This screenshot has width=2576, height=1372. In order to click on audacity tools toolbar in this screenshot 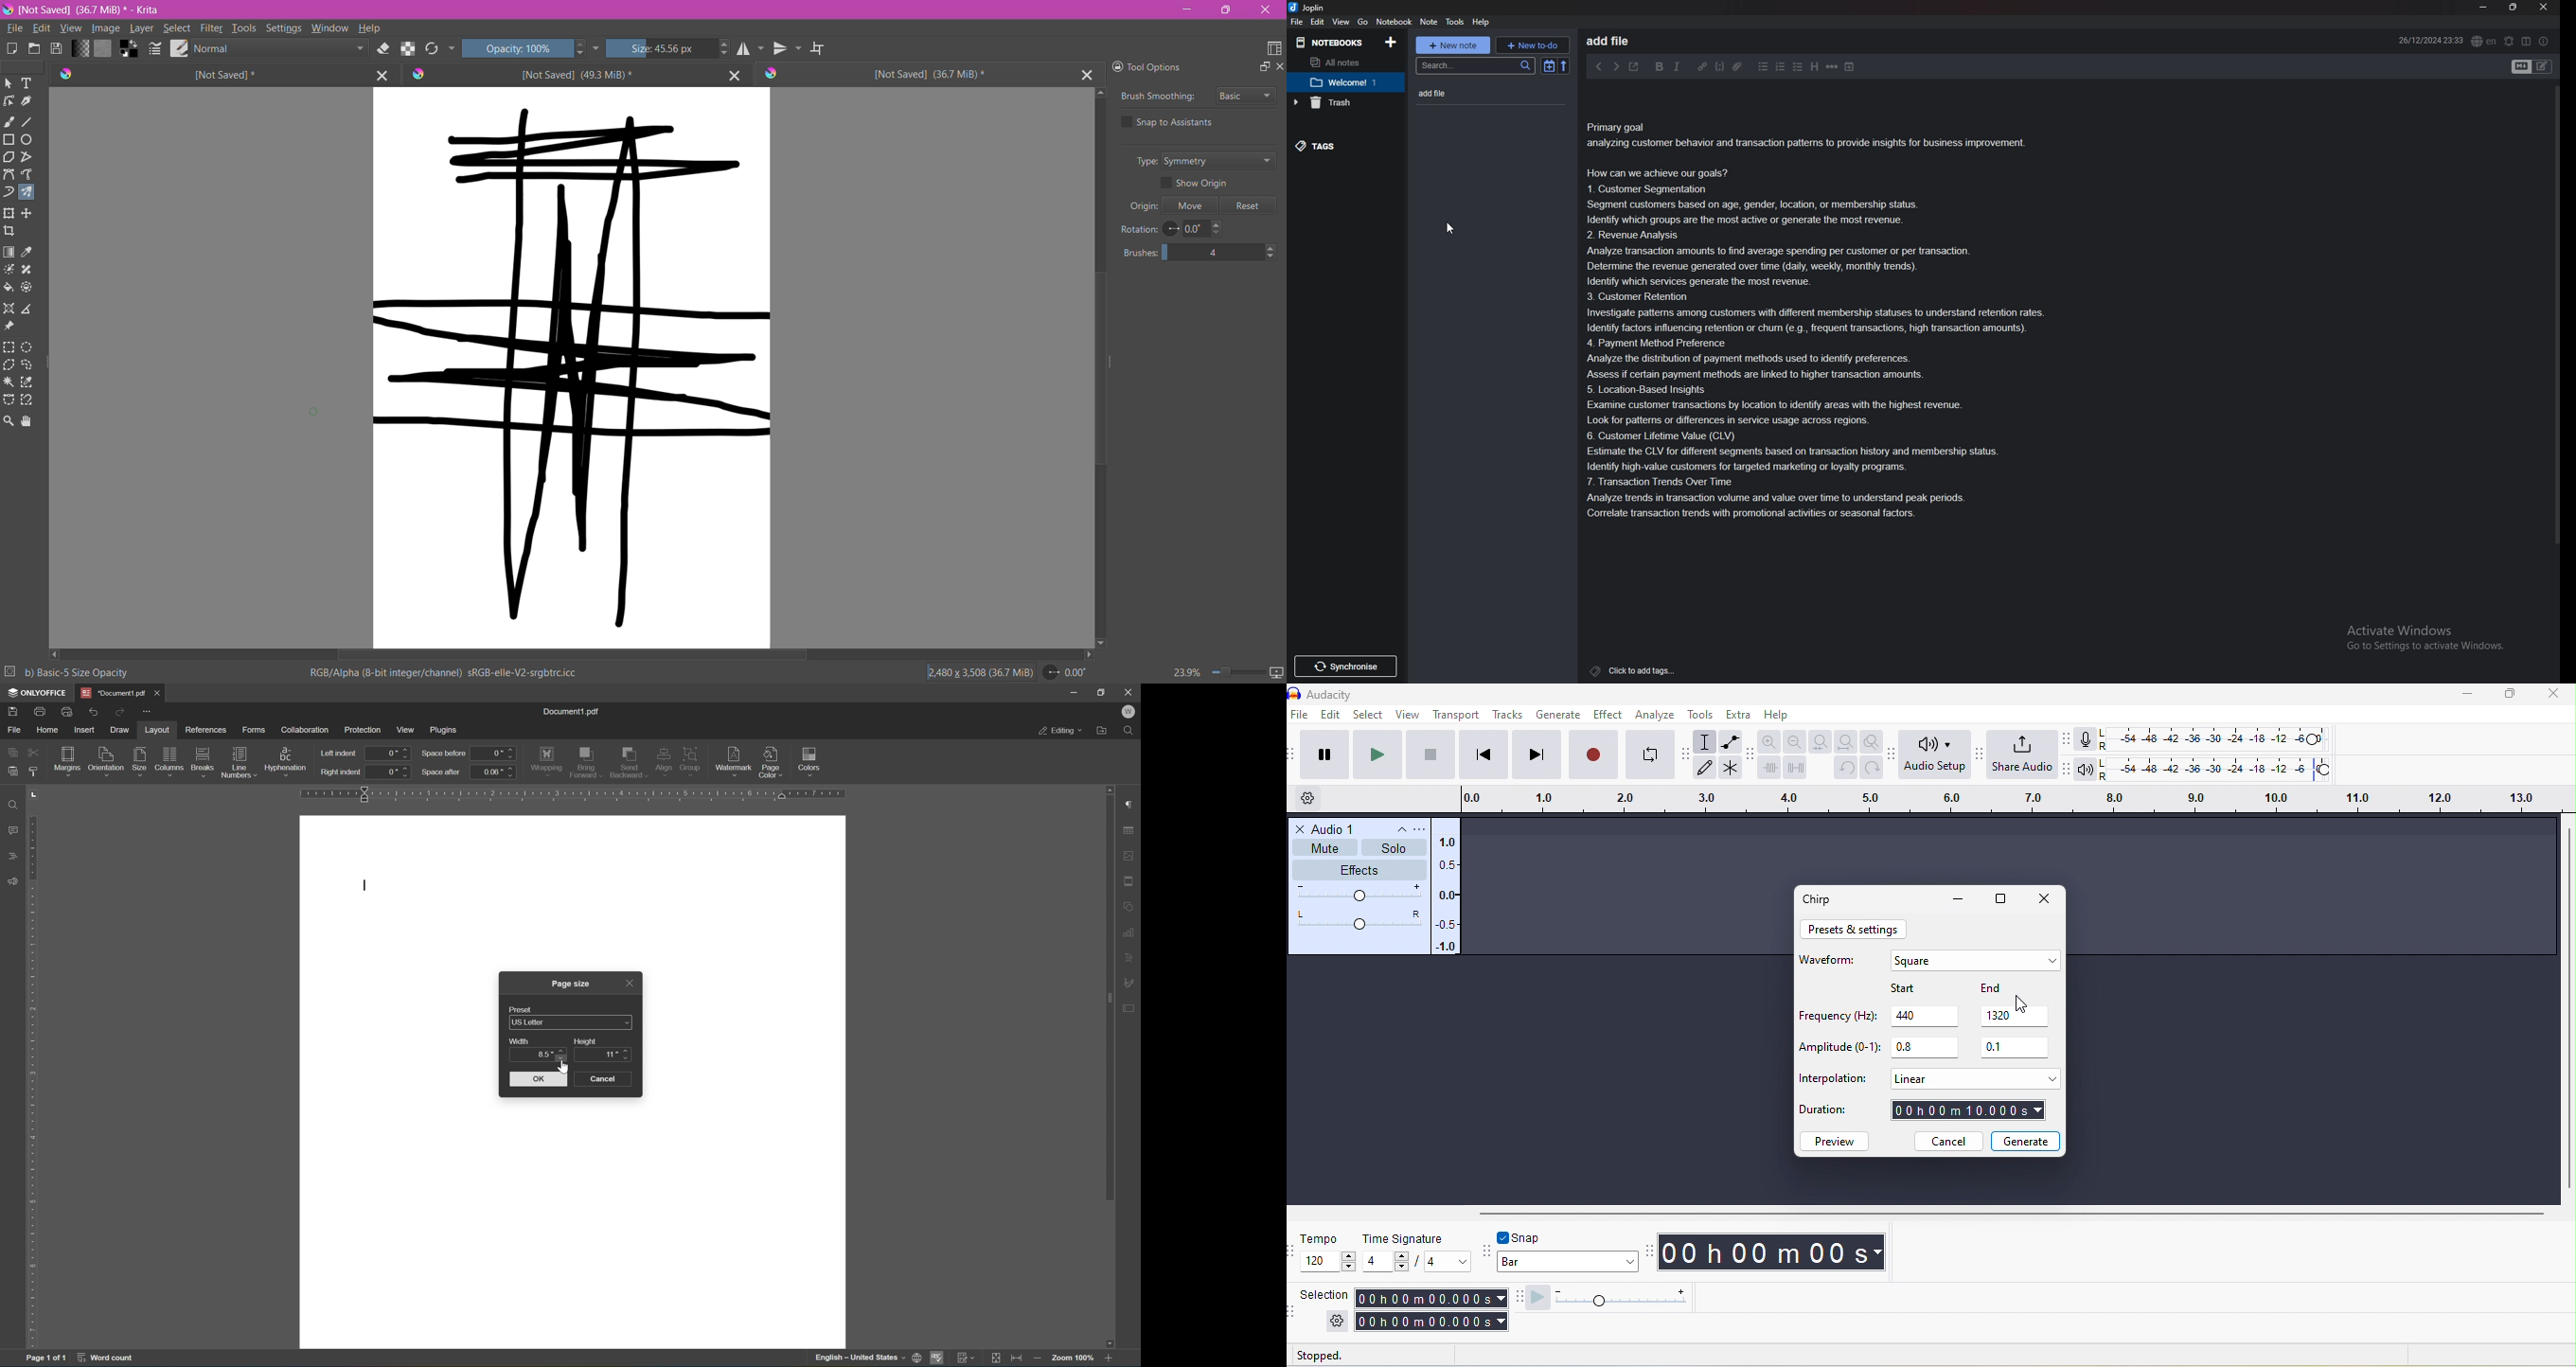, I will do `click(1688, 760)`.